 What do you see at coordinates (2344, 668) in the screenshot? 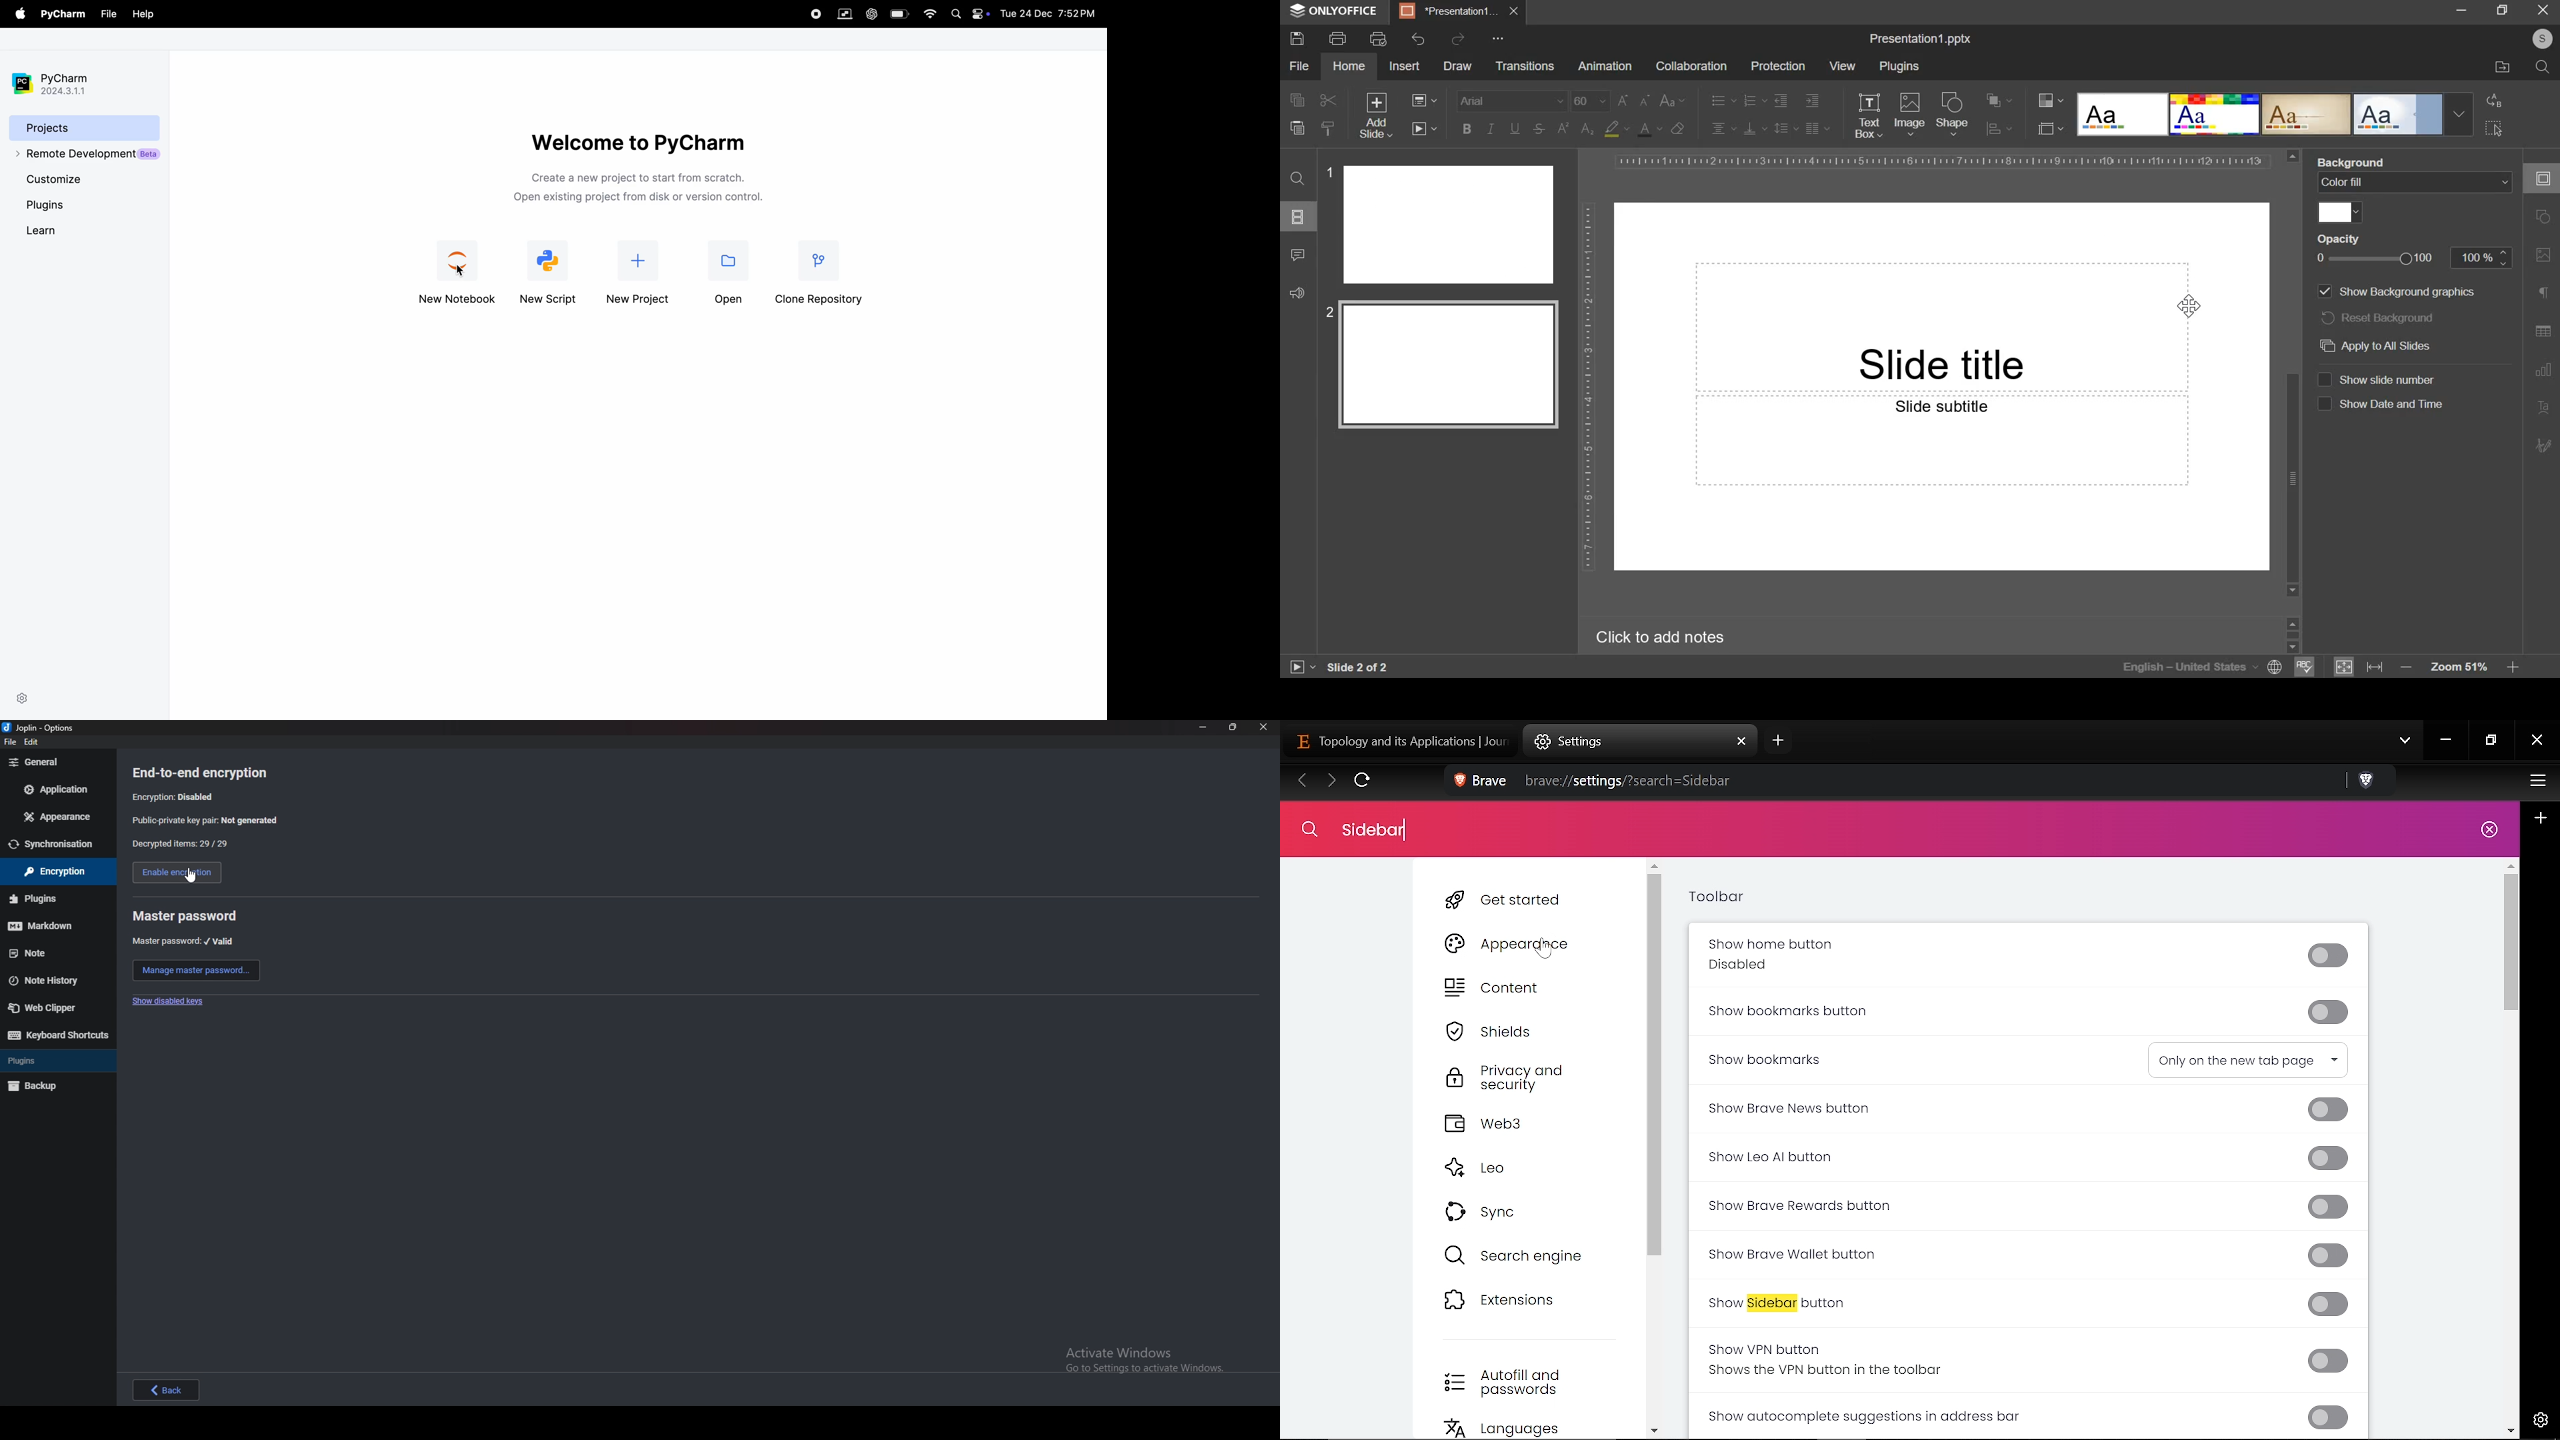
I see `fit to slide` at bounding box center [2344, 668].